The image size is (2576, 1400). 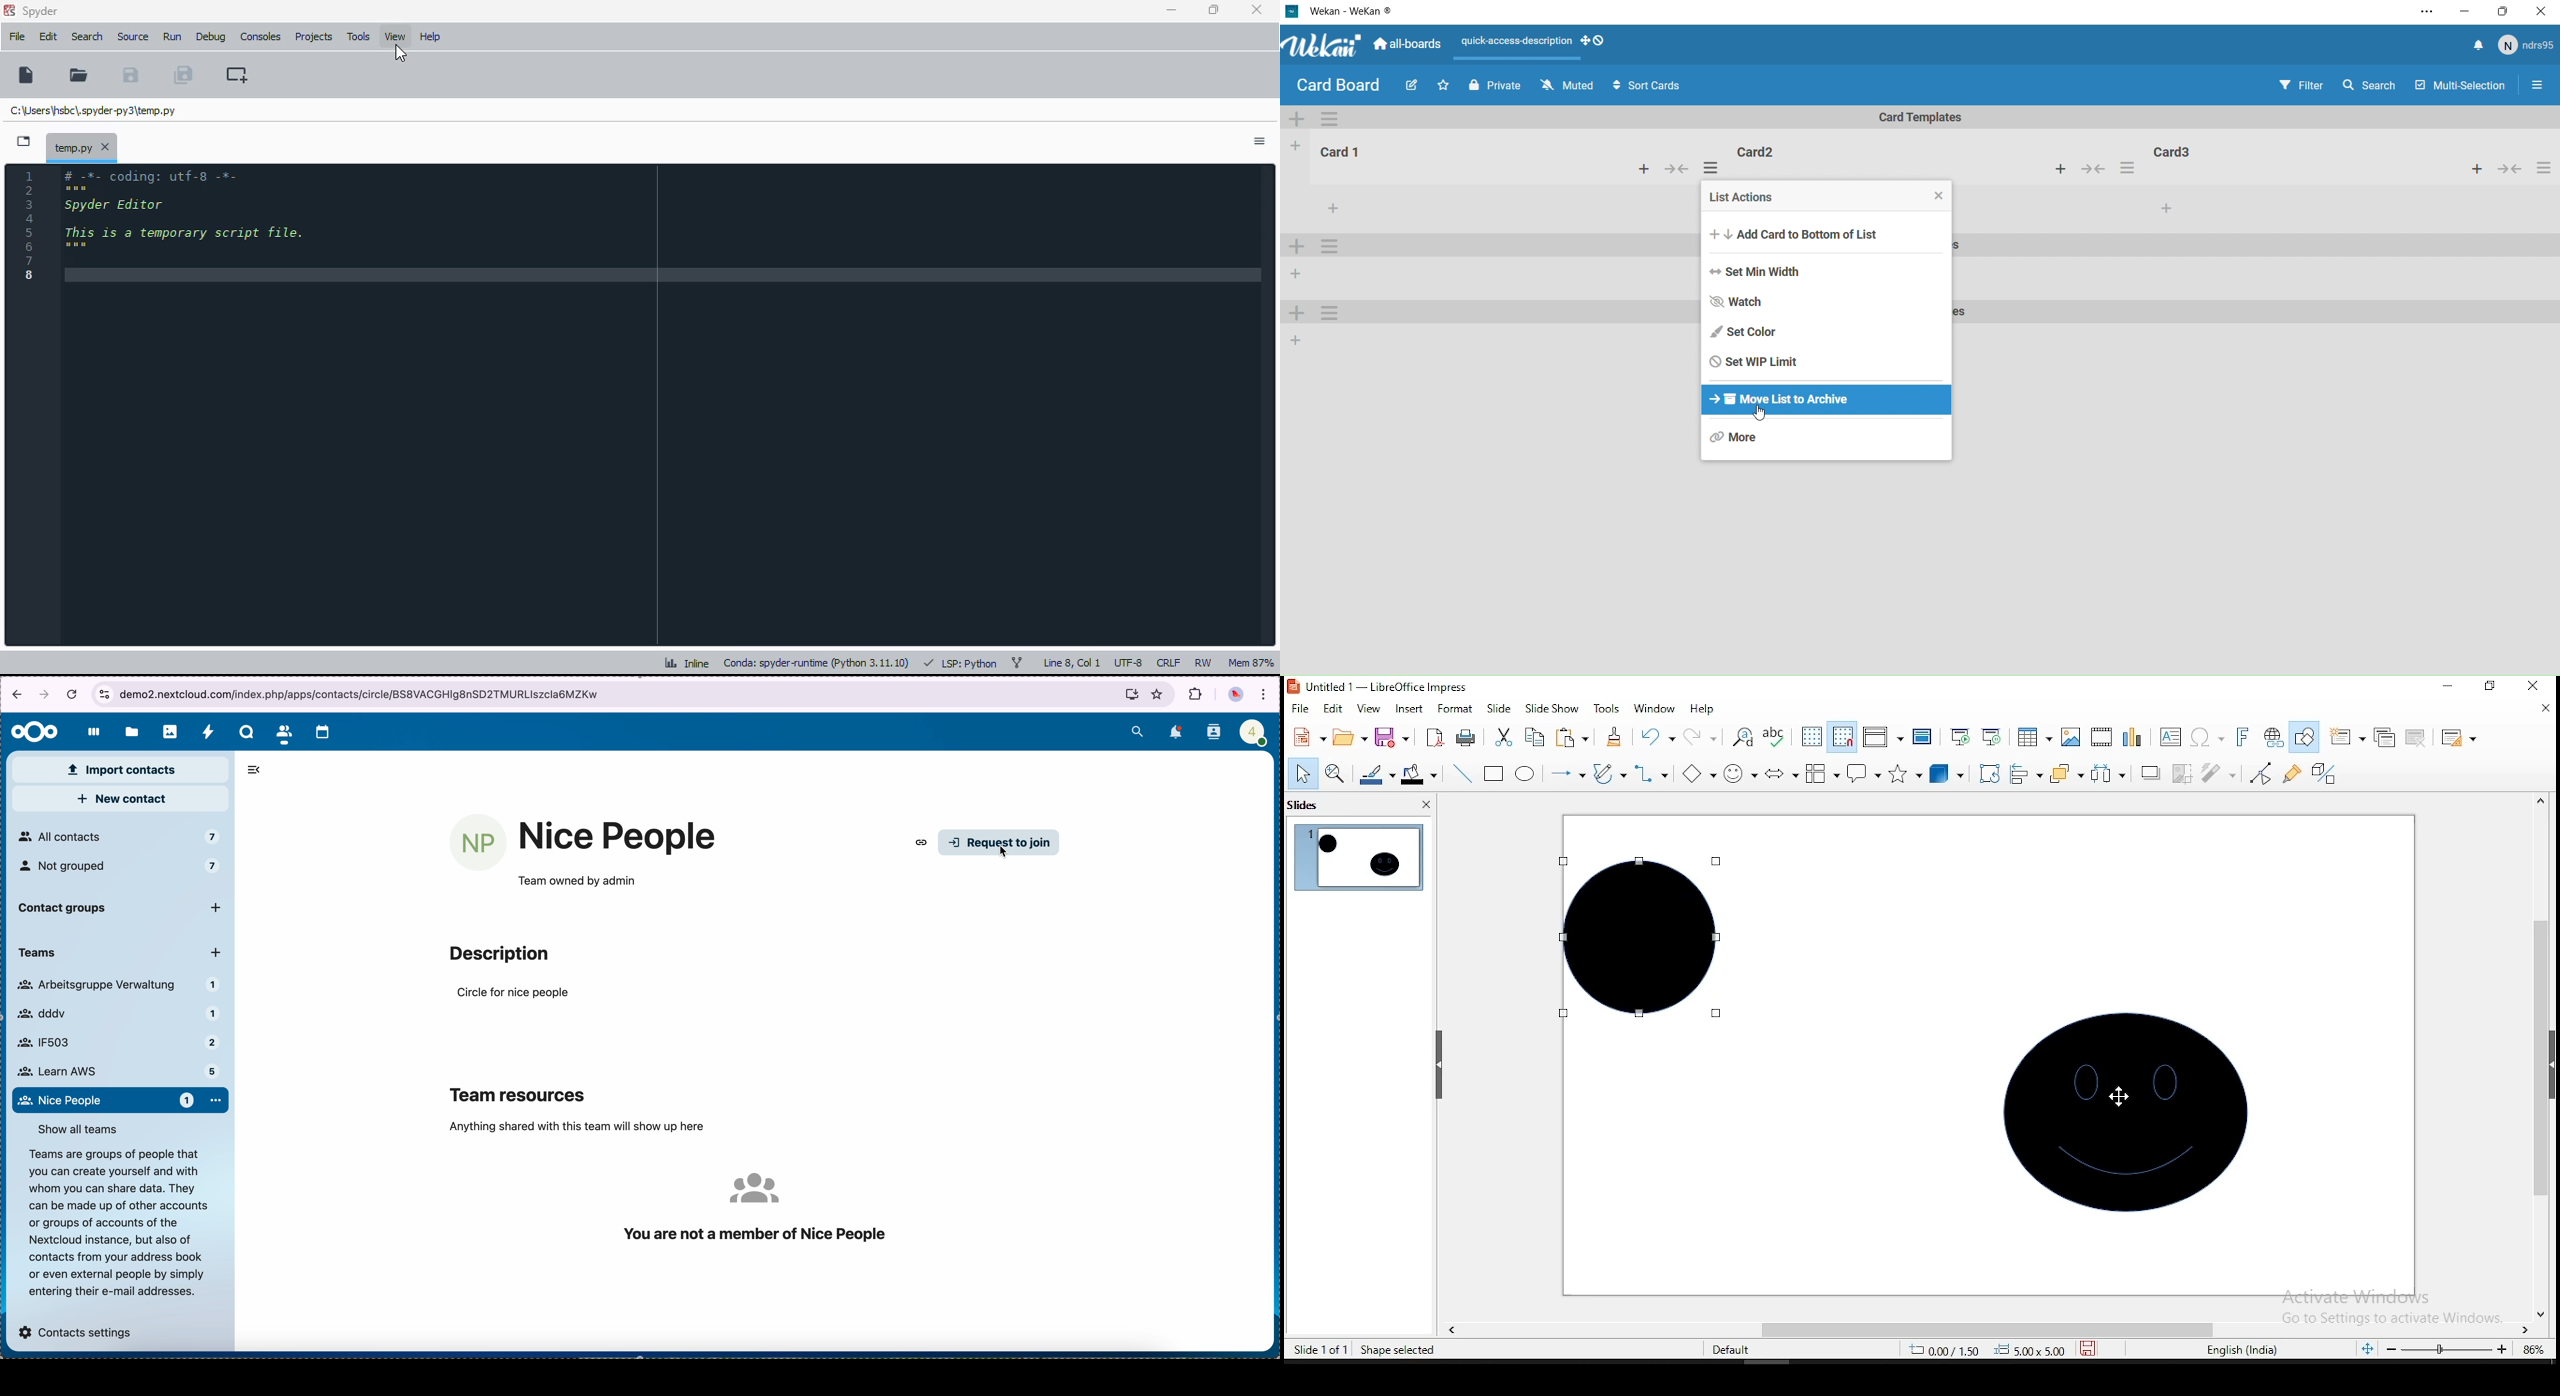 What do you see at coordinates (1731, 1349) in the screenshot?
I see `default` at bounding box center [1731, 1349].